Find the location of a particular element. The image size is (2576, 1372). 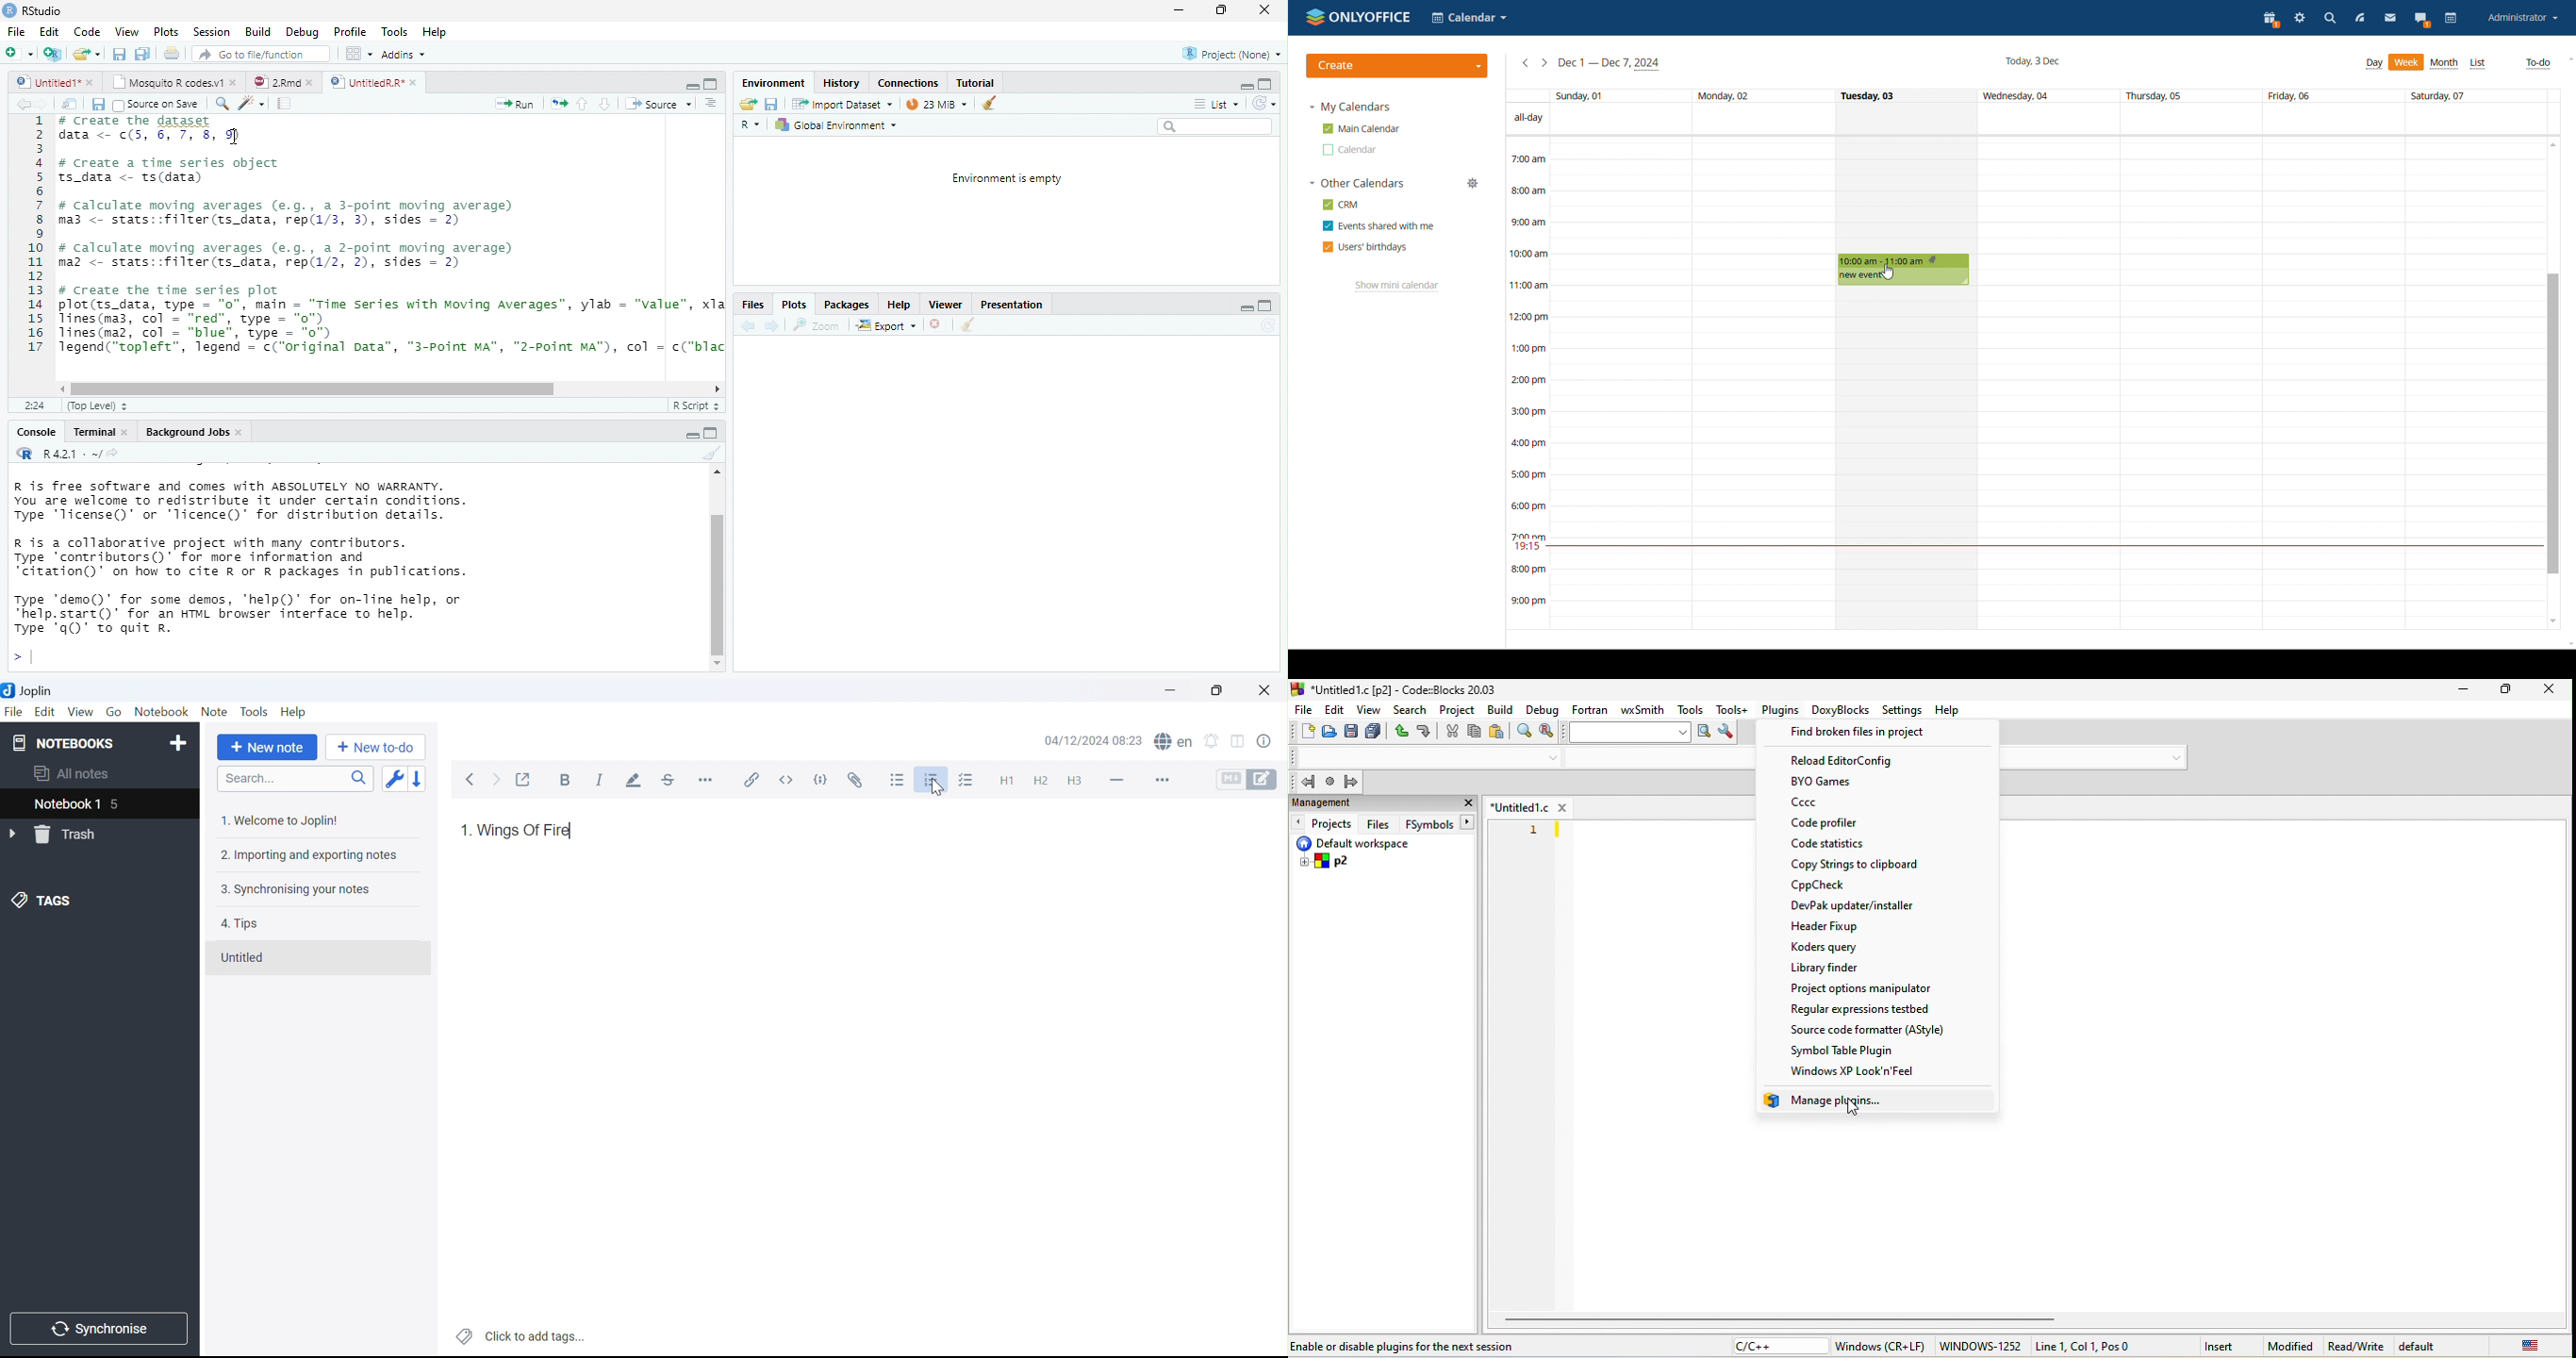

vertical scrollbar is located at coordinates (718, 584).